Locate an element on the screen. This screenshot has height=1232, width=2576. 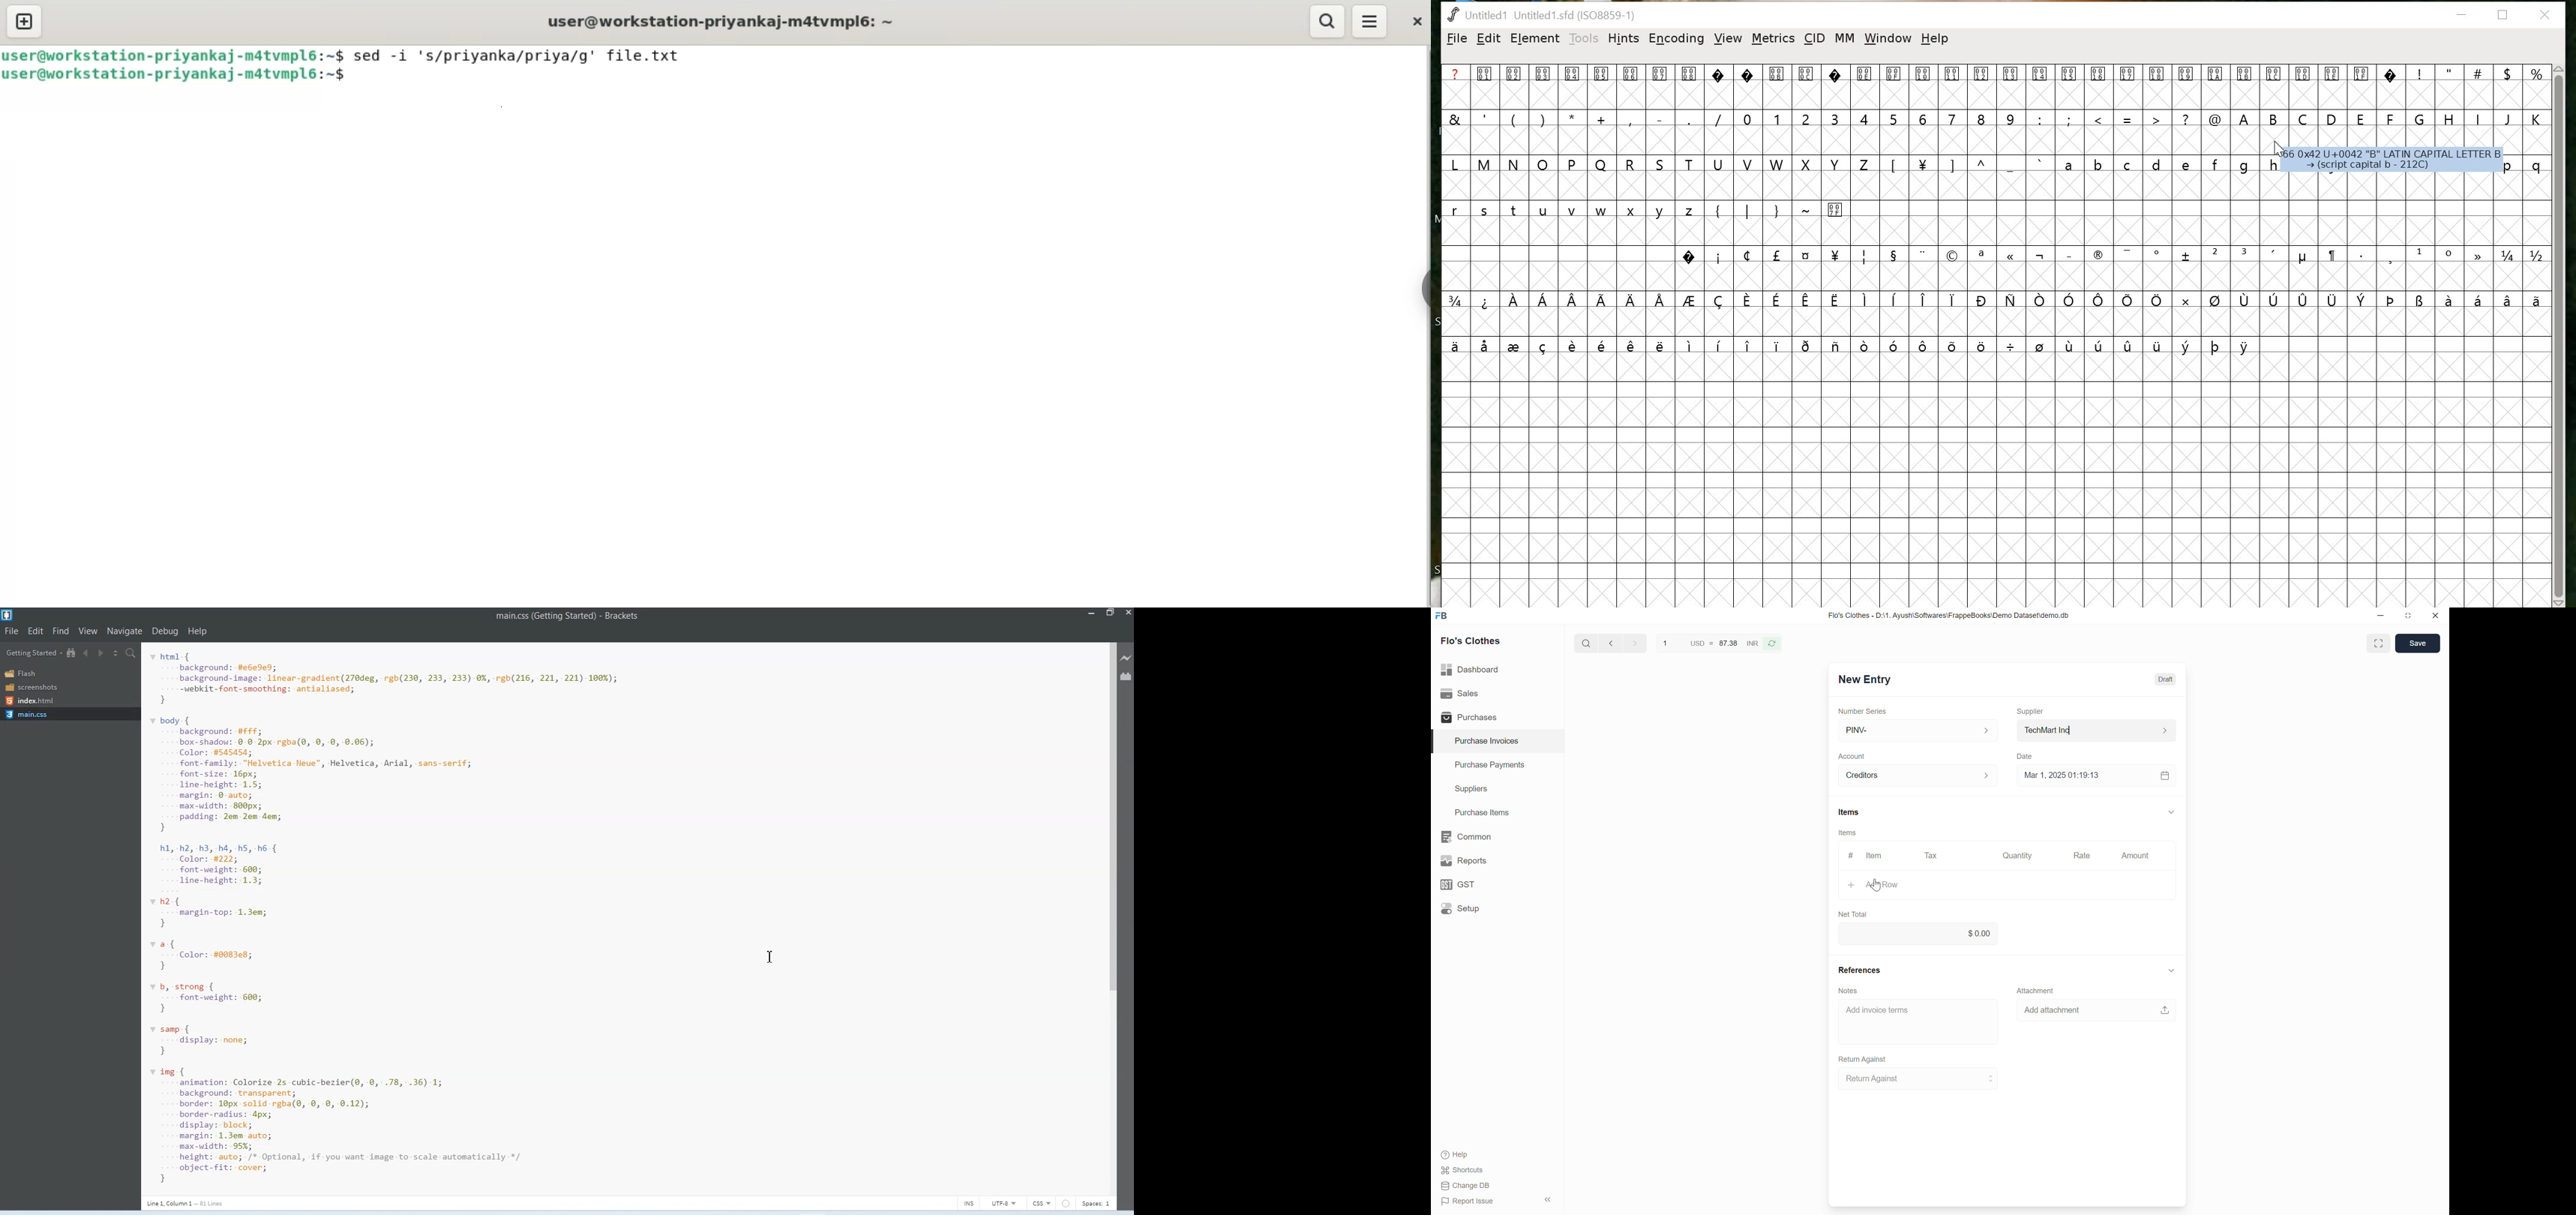
0.00 is located at coordinates (1920, 933).